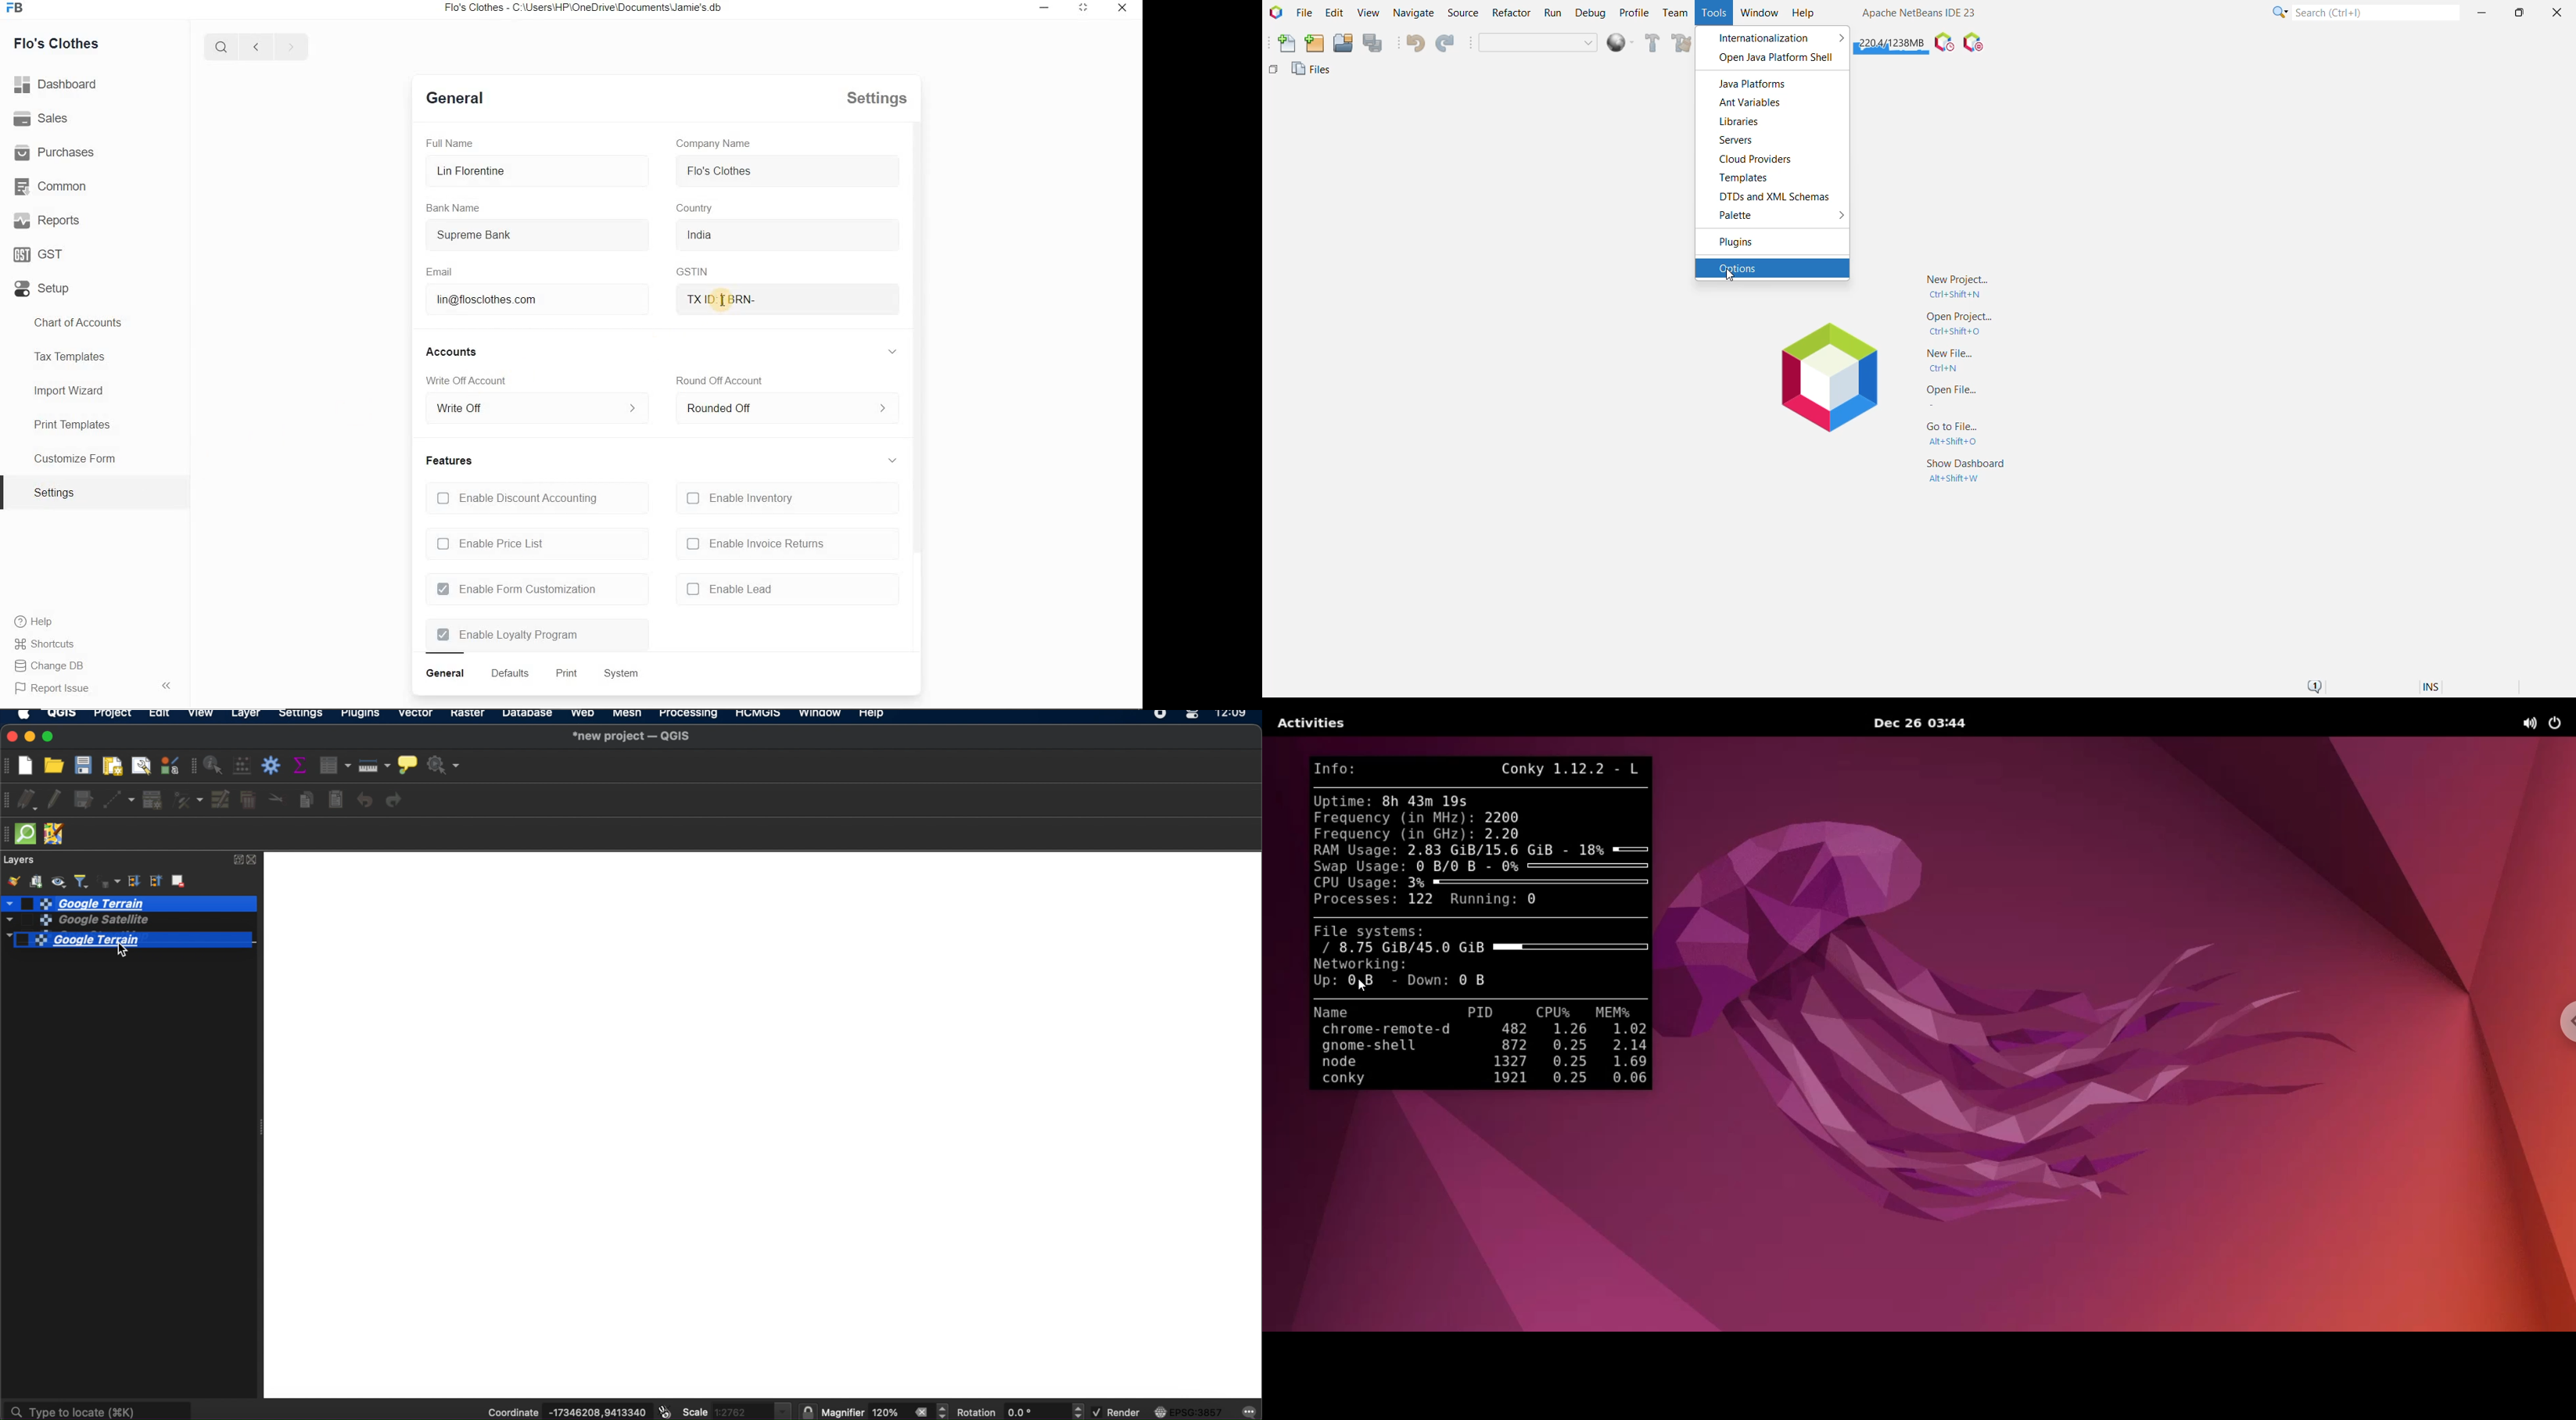  I want to click on Purchases, so click(61, 153).